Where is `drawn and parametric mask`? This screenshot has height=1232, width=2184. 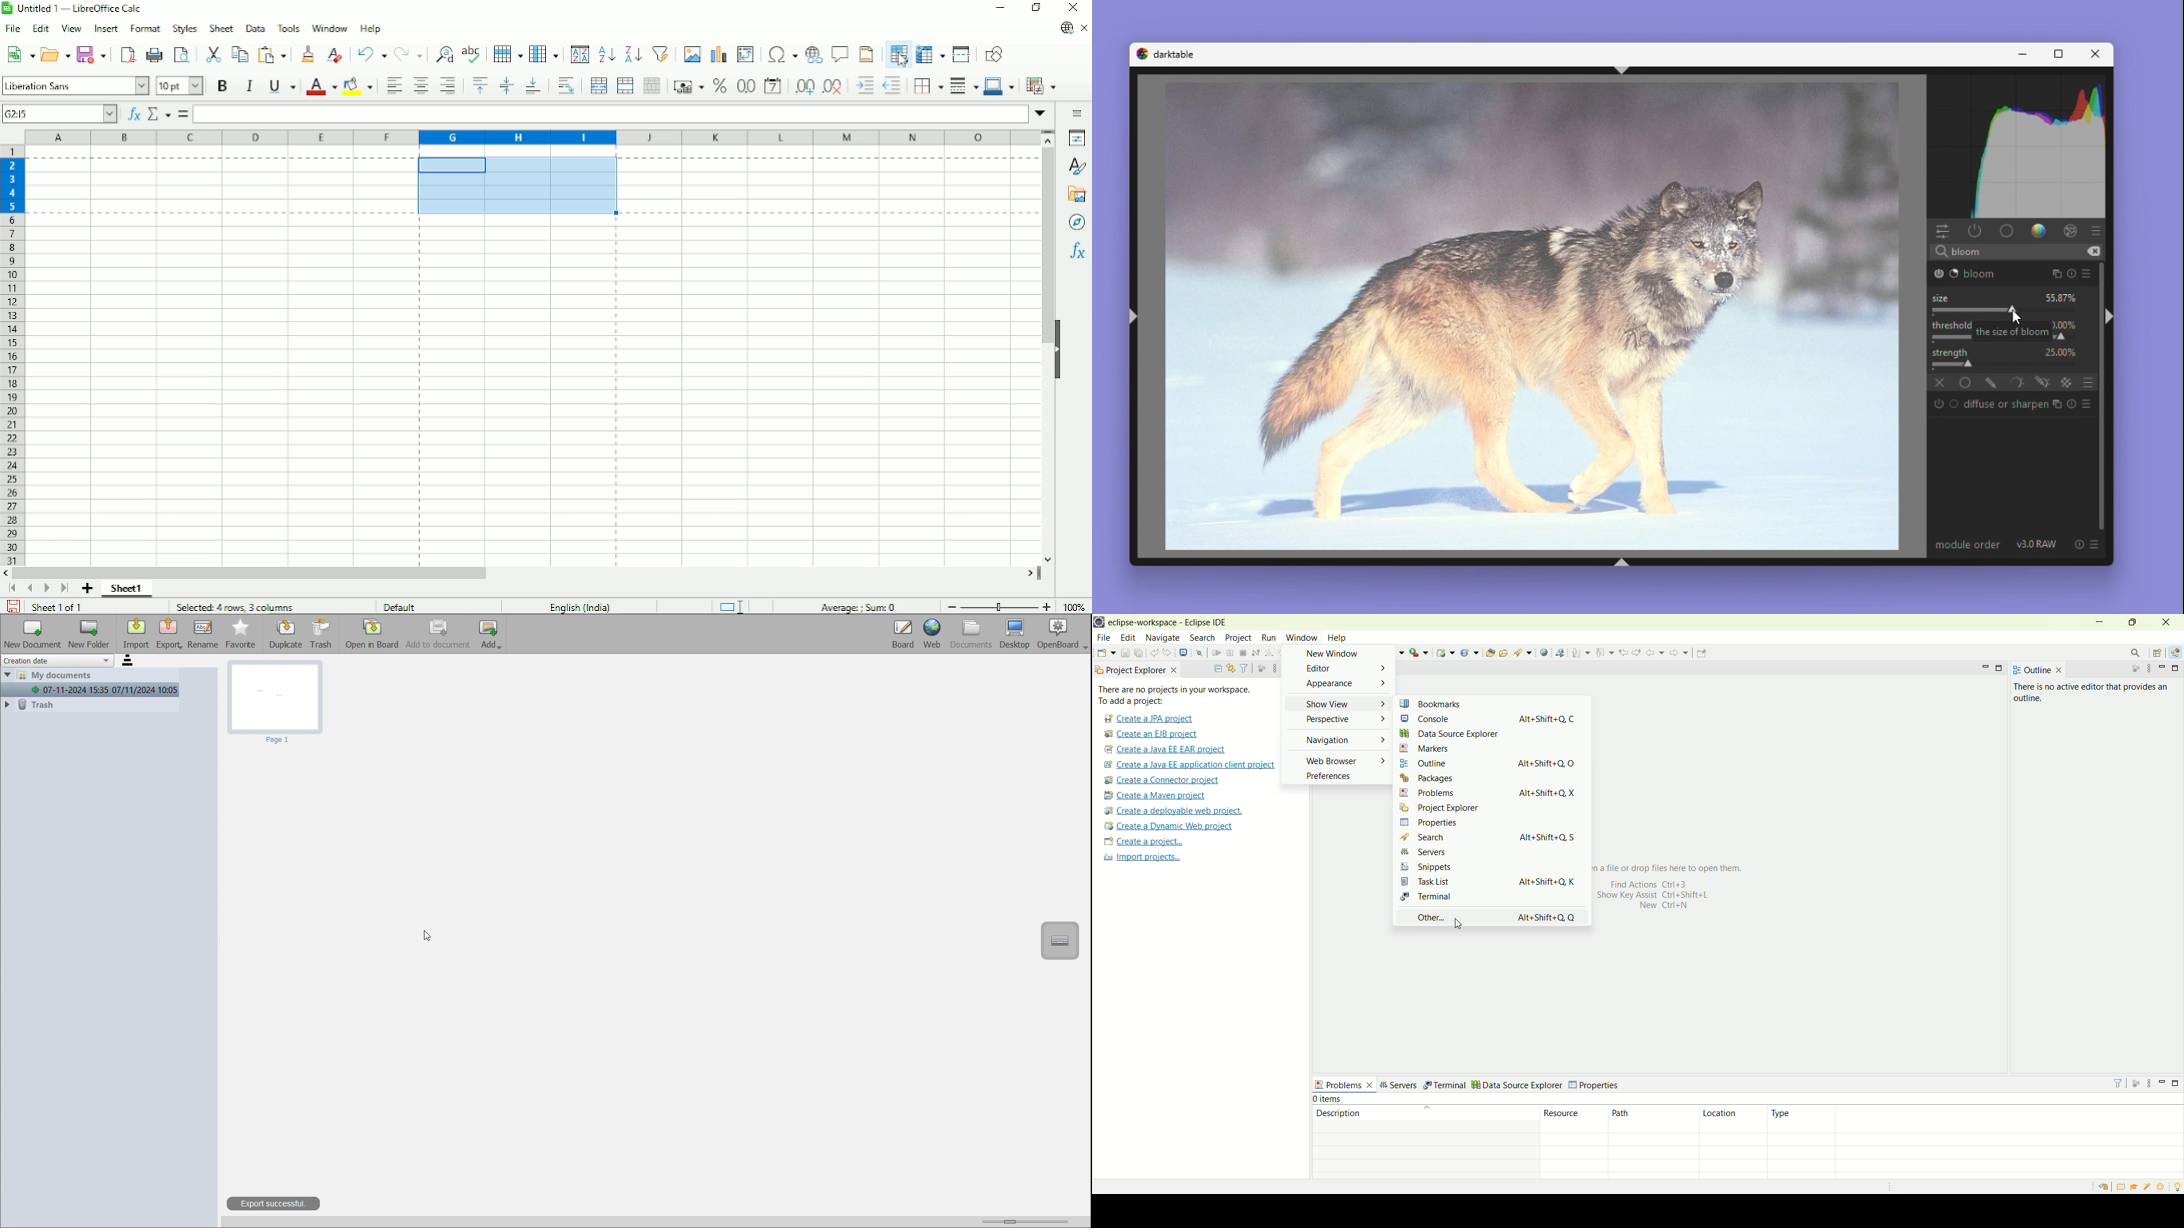 drawn and parametric mask is located at coordinates (2045, 382).